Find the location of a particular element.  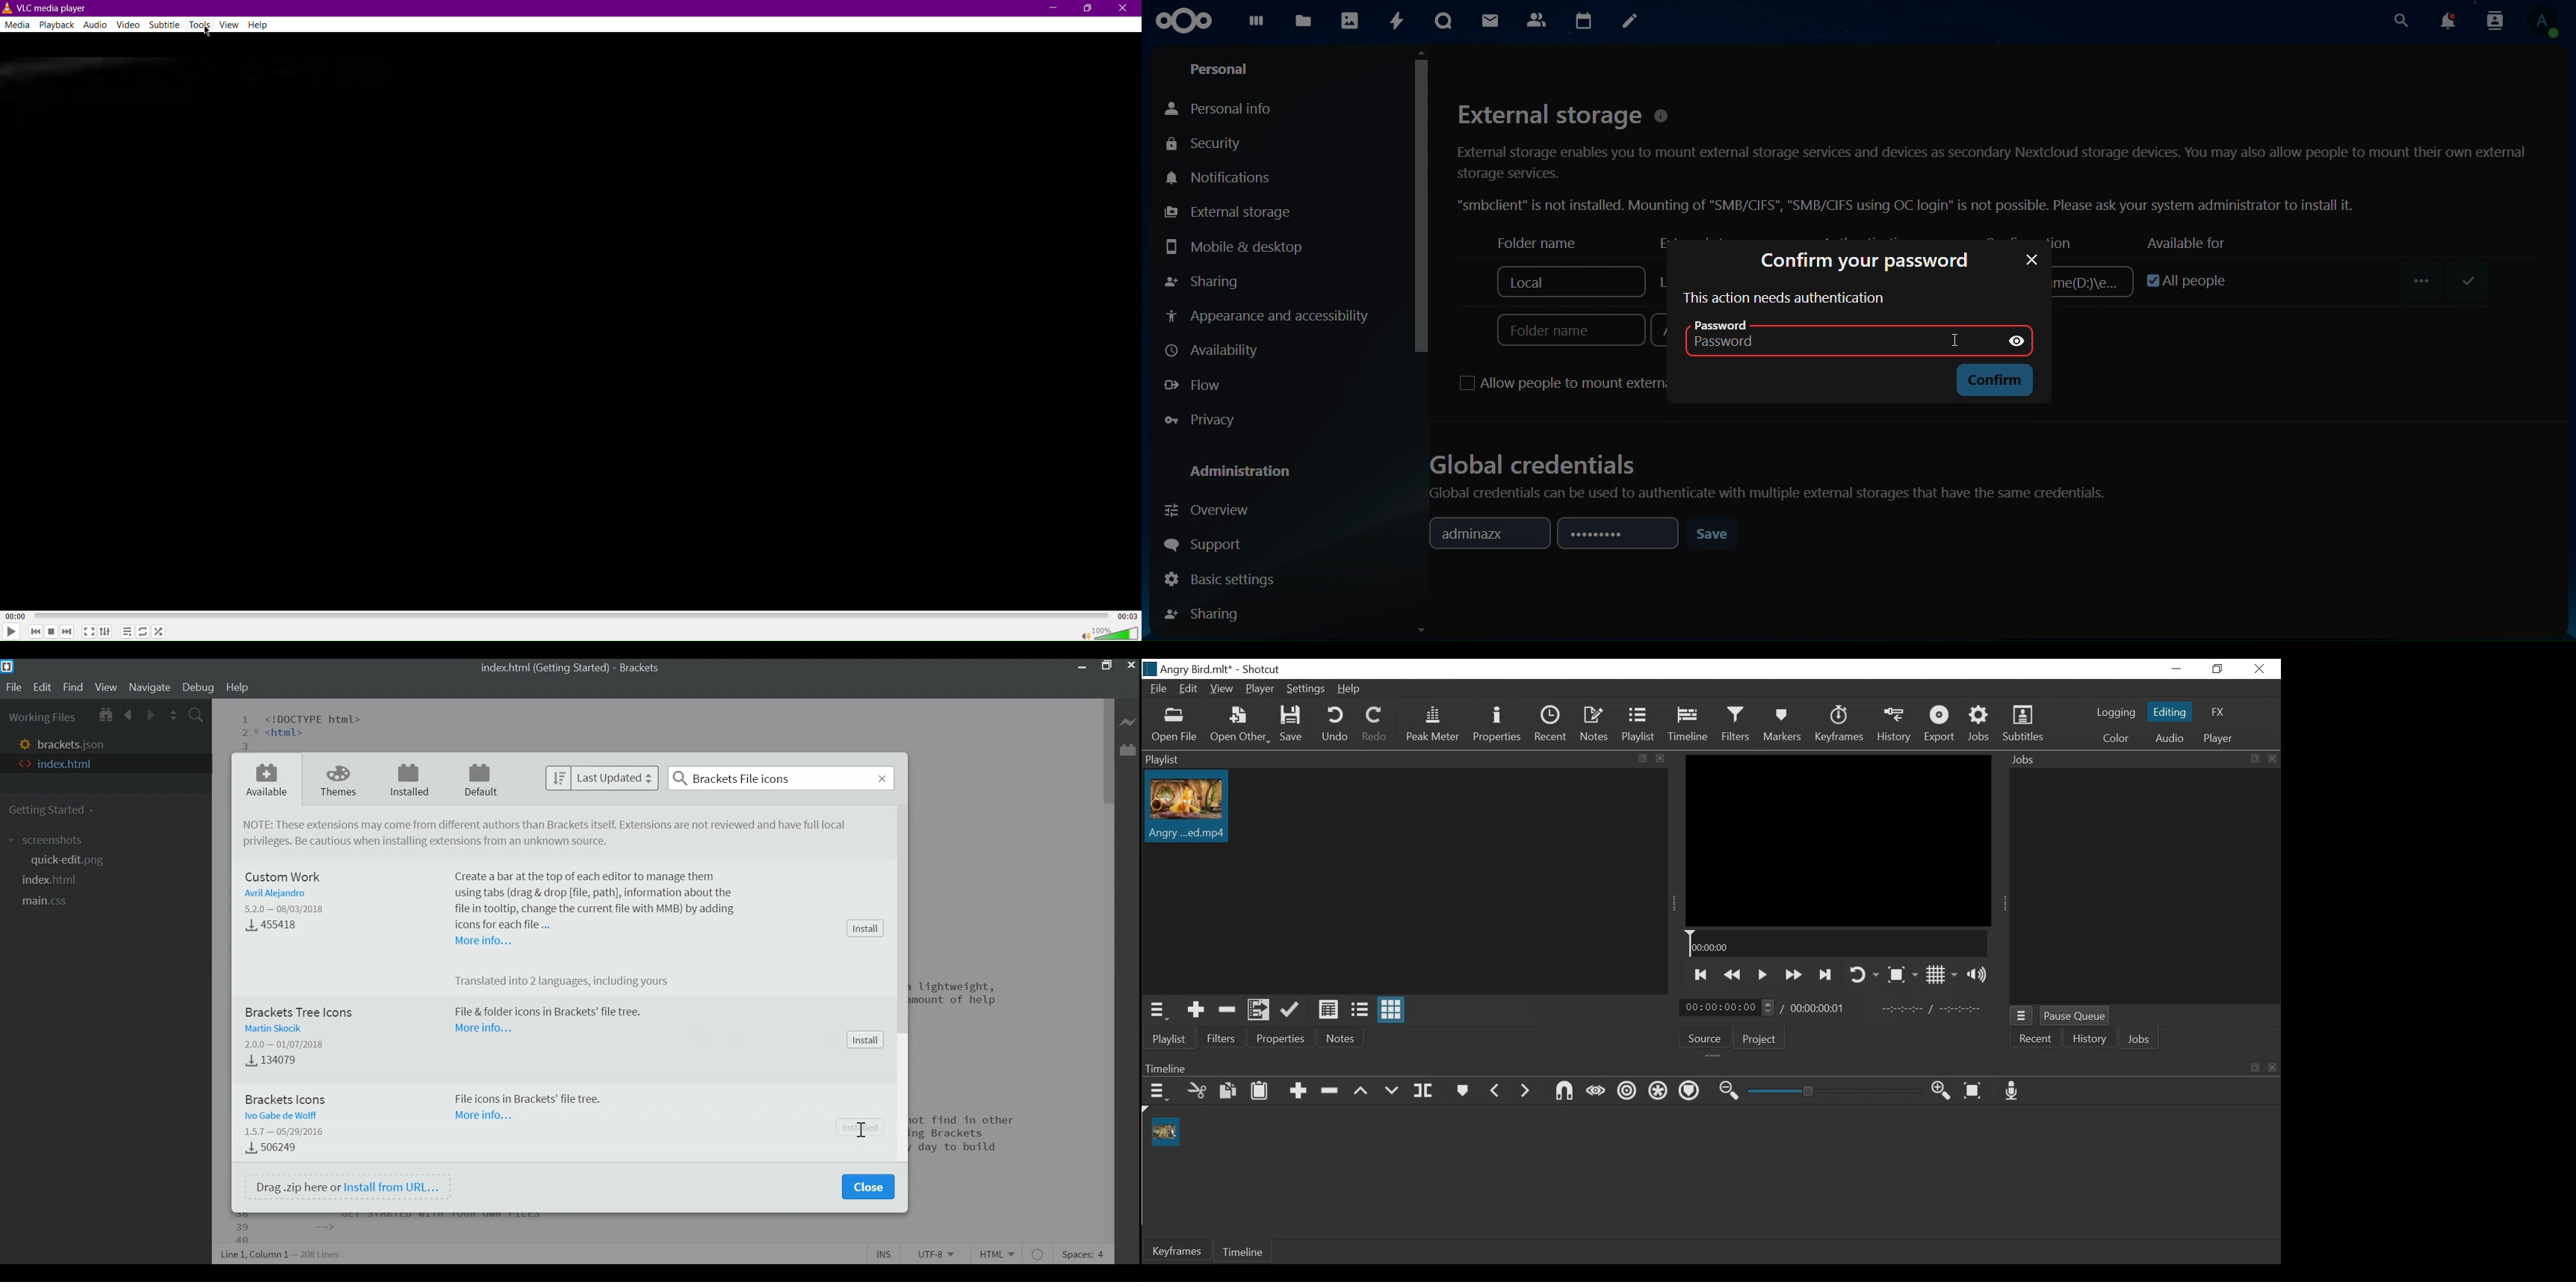

Project is located at coordinates (1759, 1039).